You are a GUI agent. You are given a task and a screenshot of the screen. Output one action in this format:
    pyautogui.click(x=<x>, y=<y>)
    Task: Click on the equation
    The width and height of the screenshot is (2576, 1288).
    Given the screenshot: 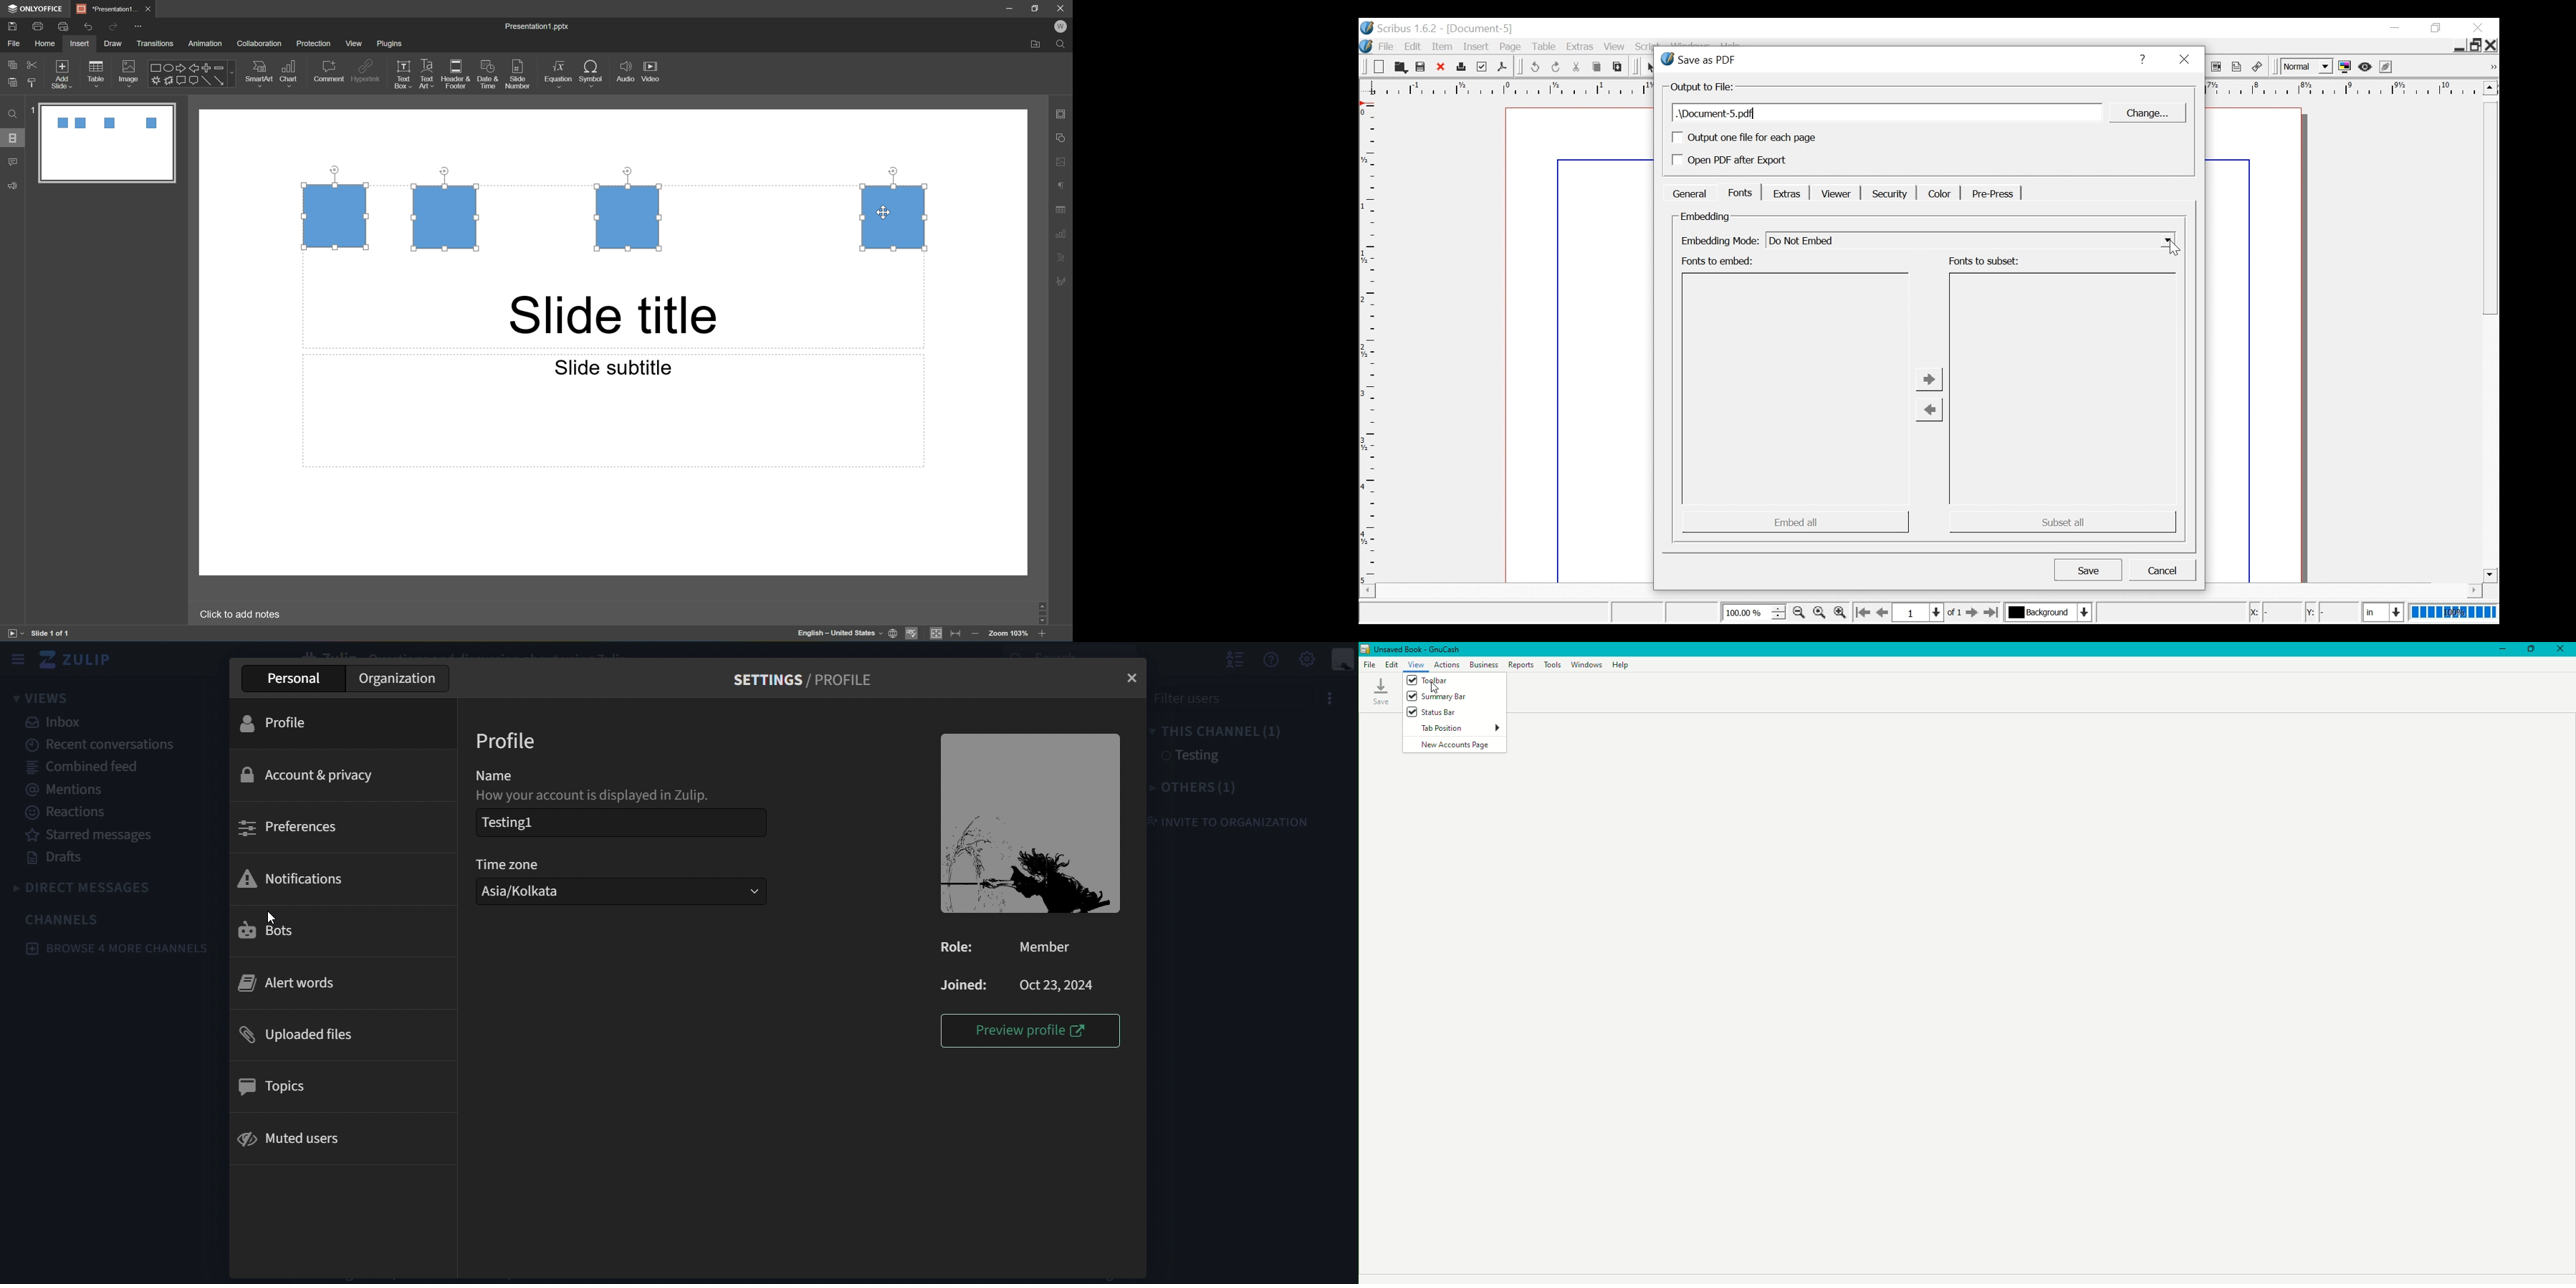 What is the action you would take?
    pyautogui.click(x=557, y=72)
    